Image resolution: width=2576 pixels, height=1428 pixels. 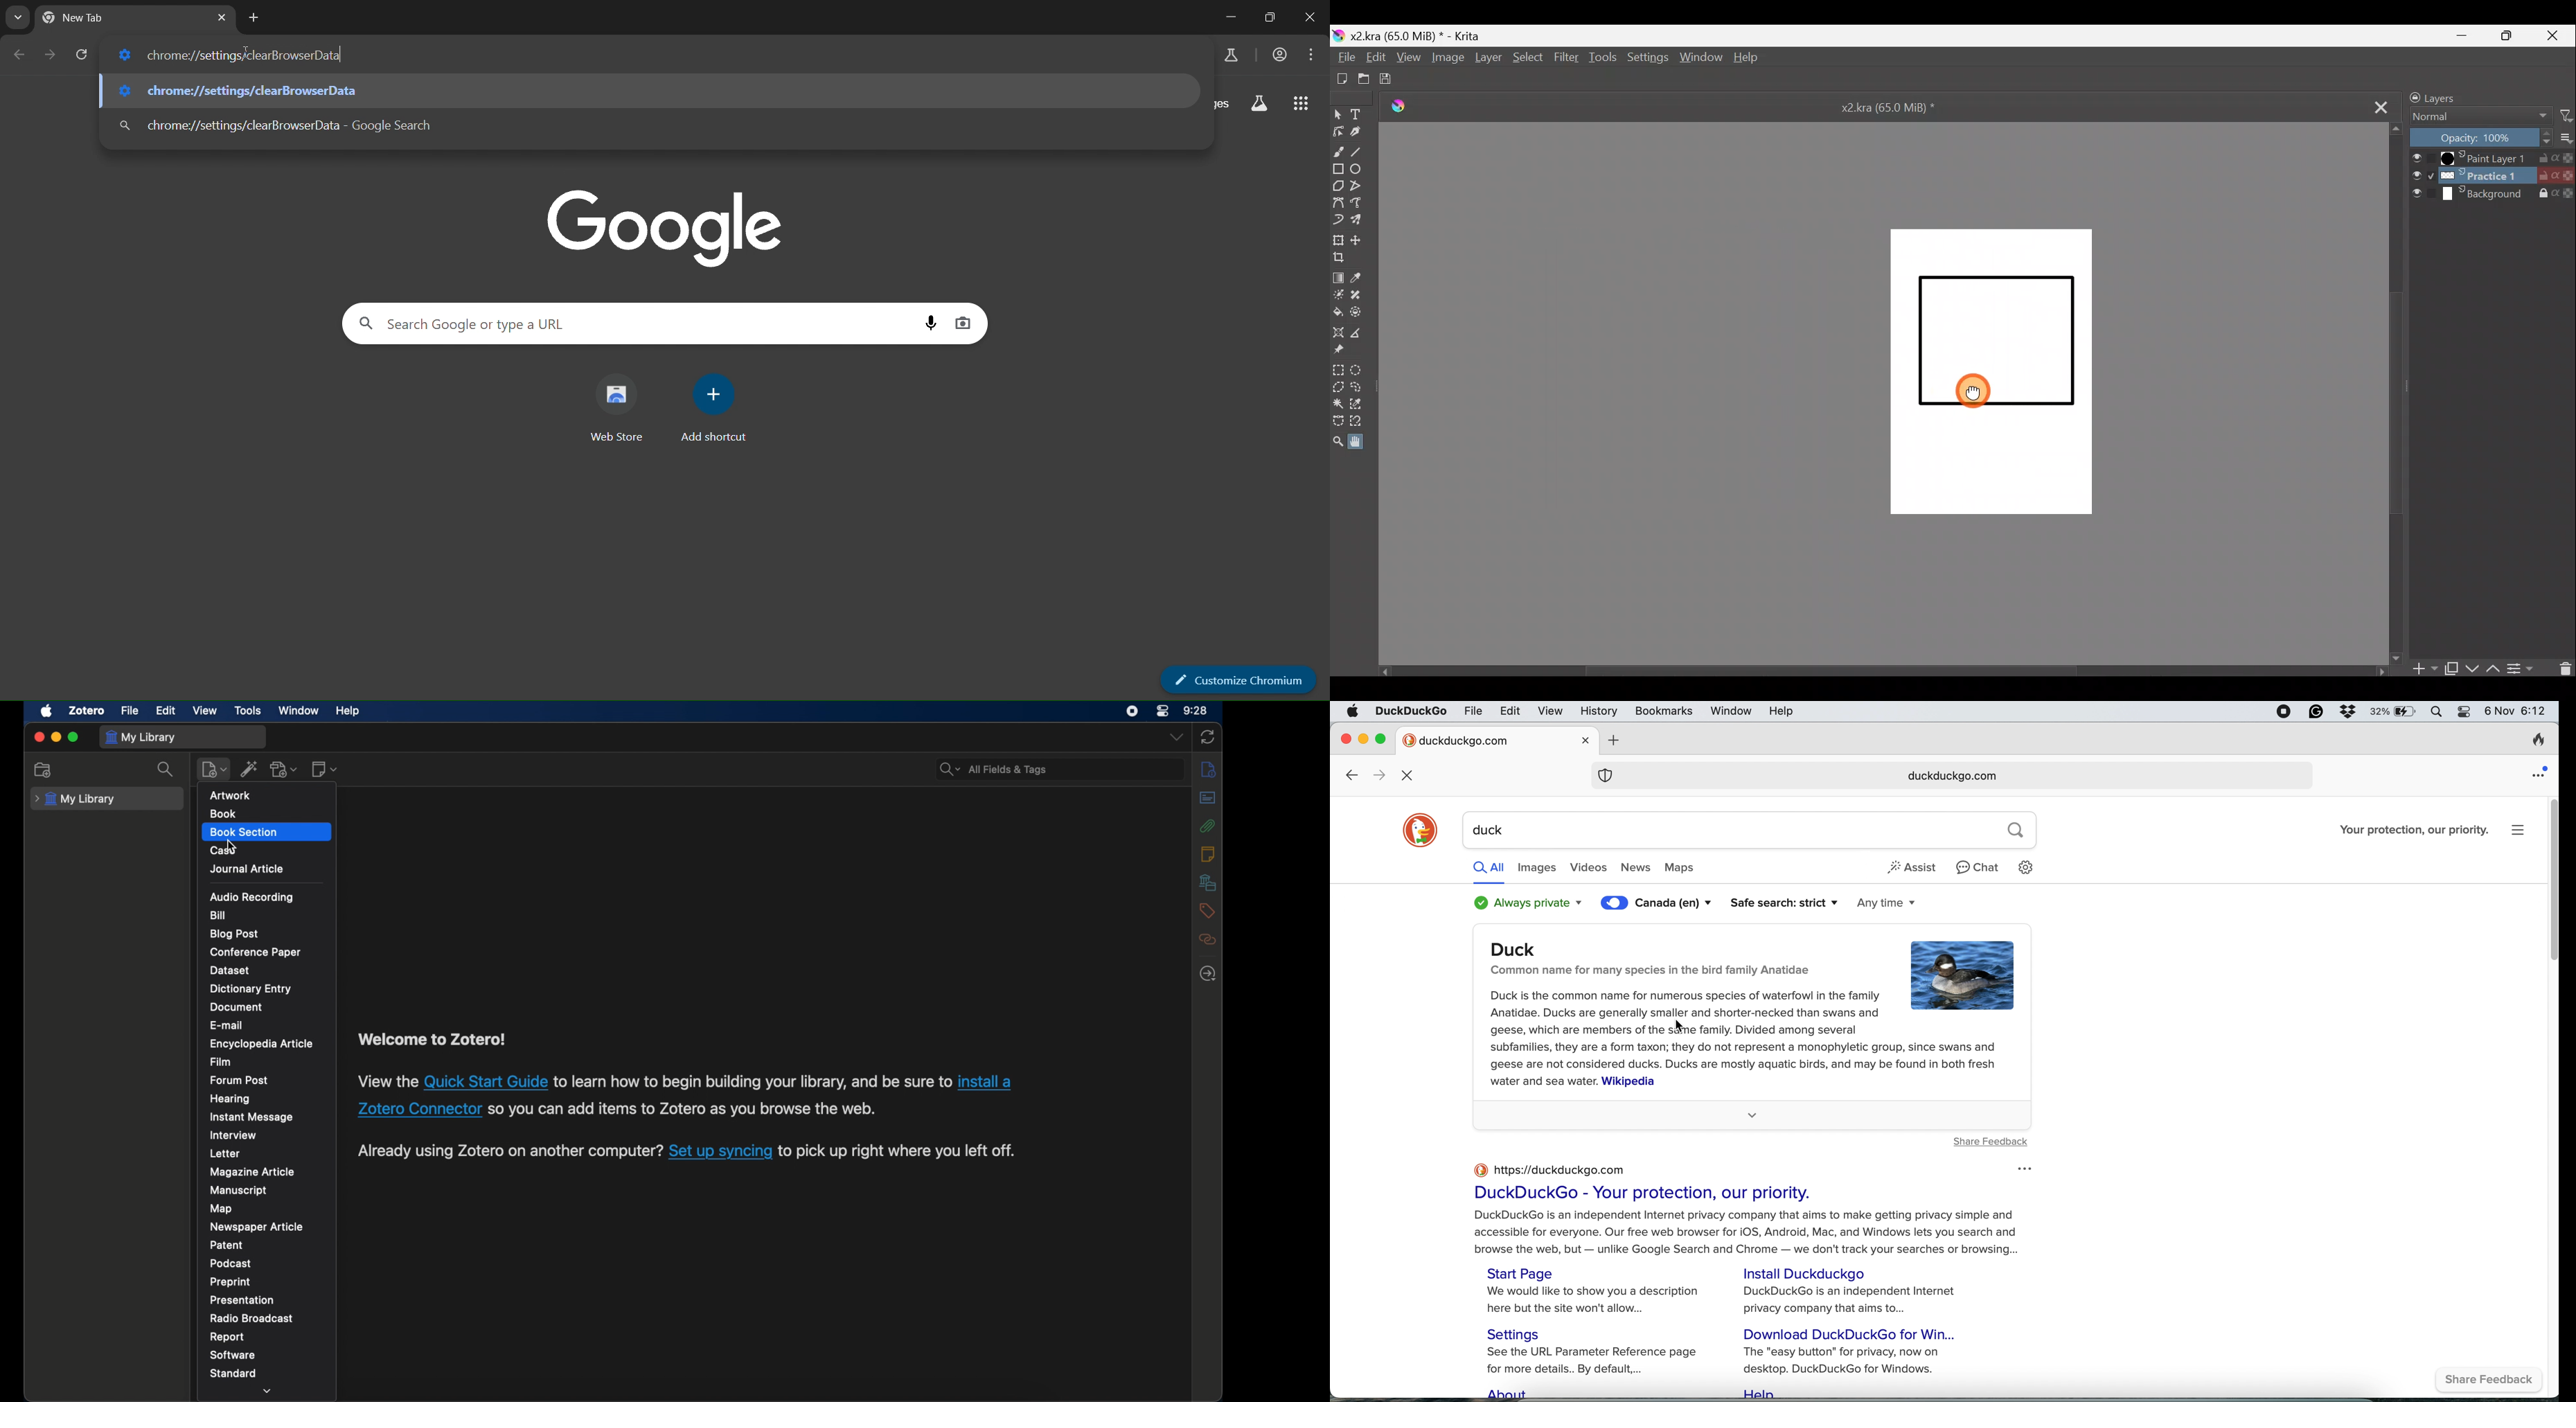 What do you see at coordinates (2553, 36) in the screenshot?
I see `Close` at bounding box center [2553, 36].